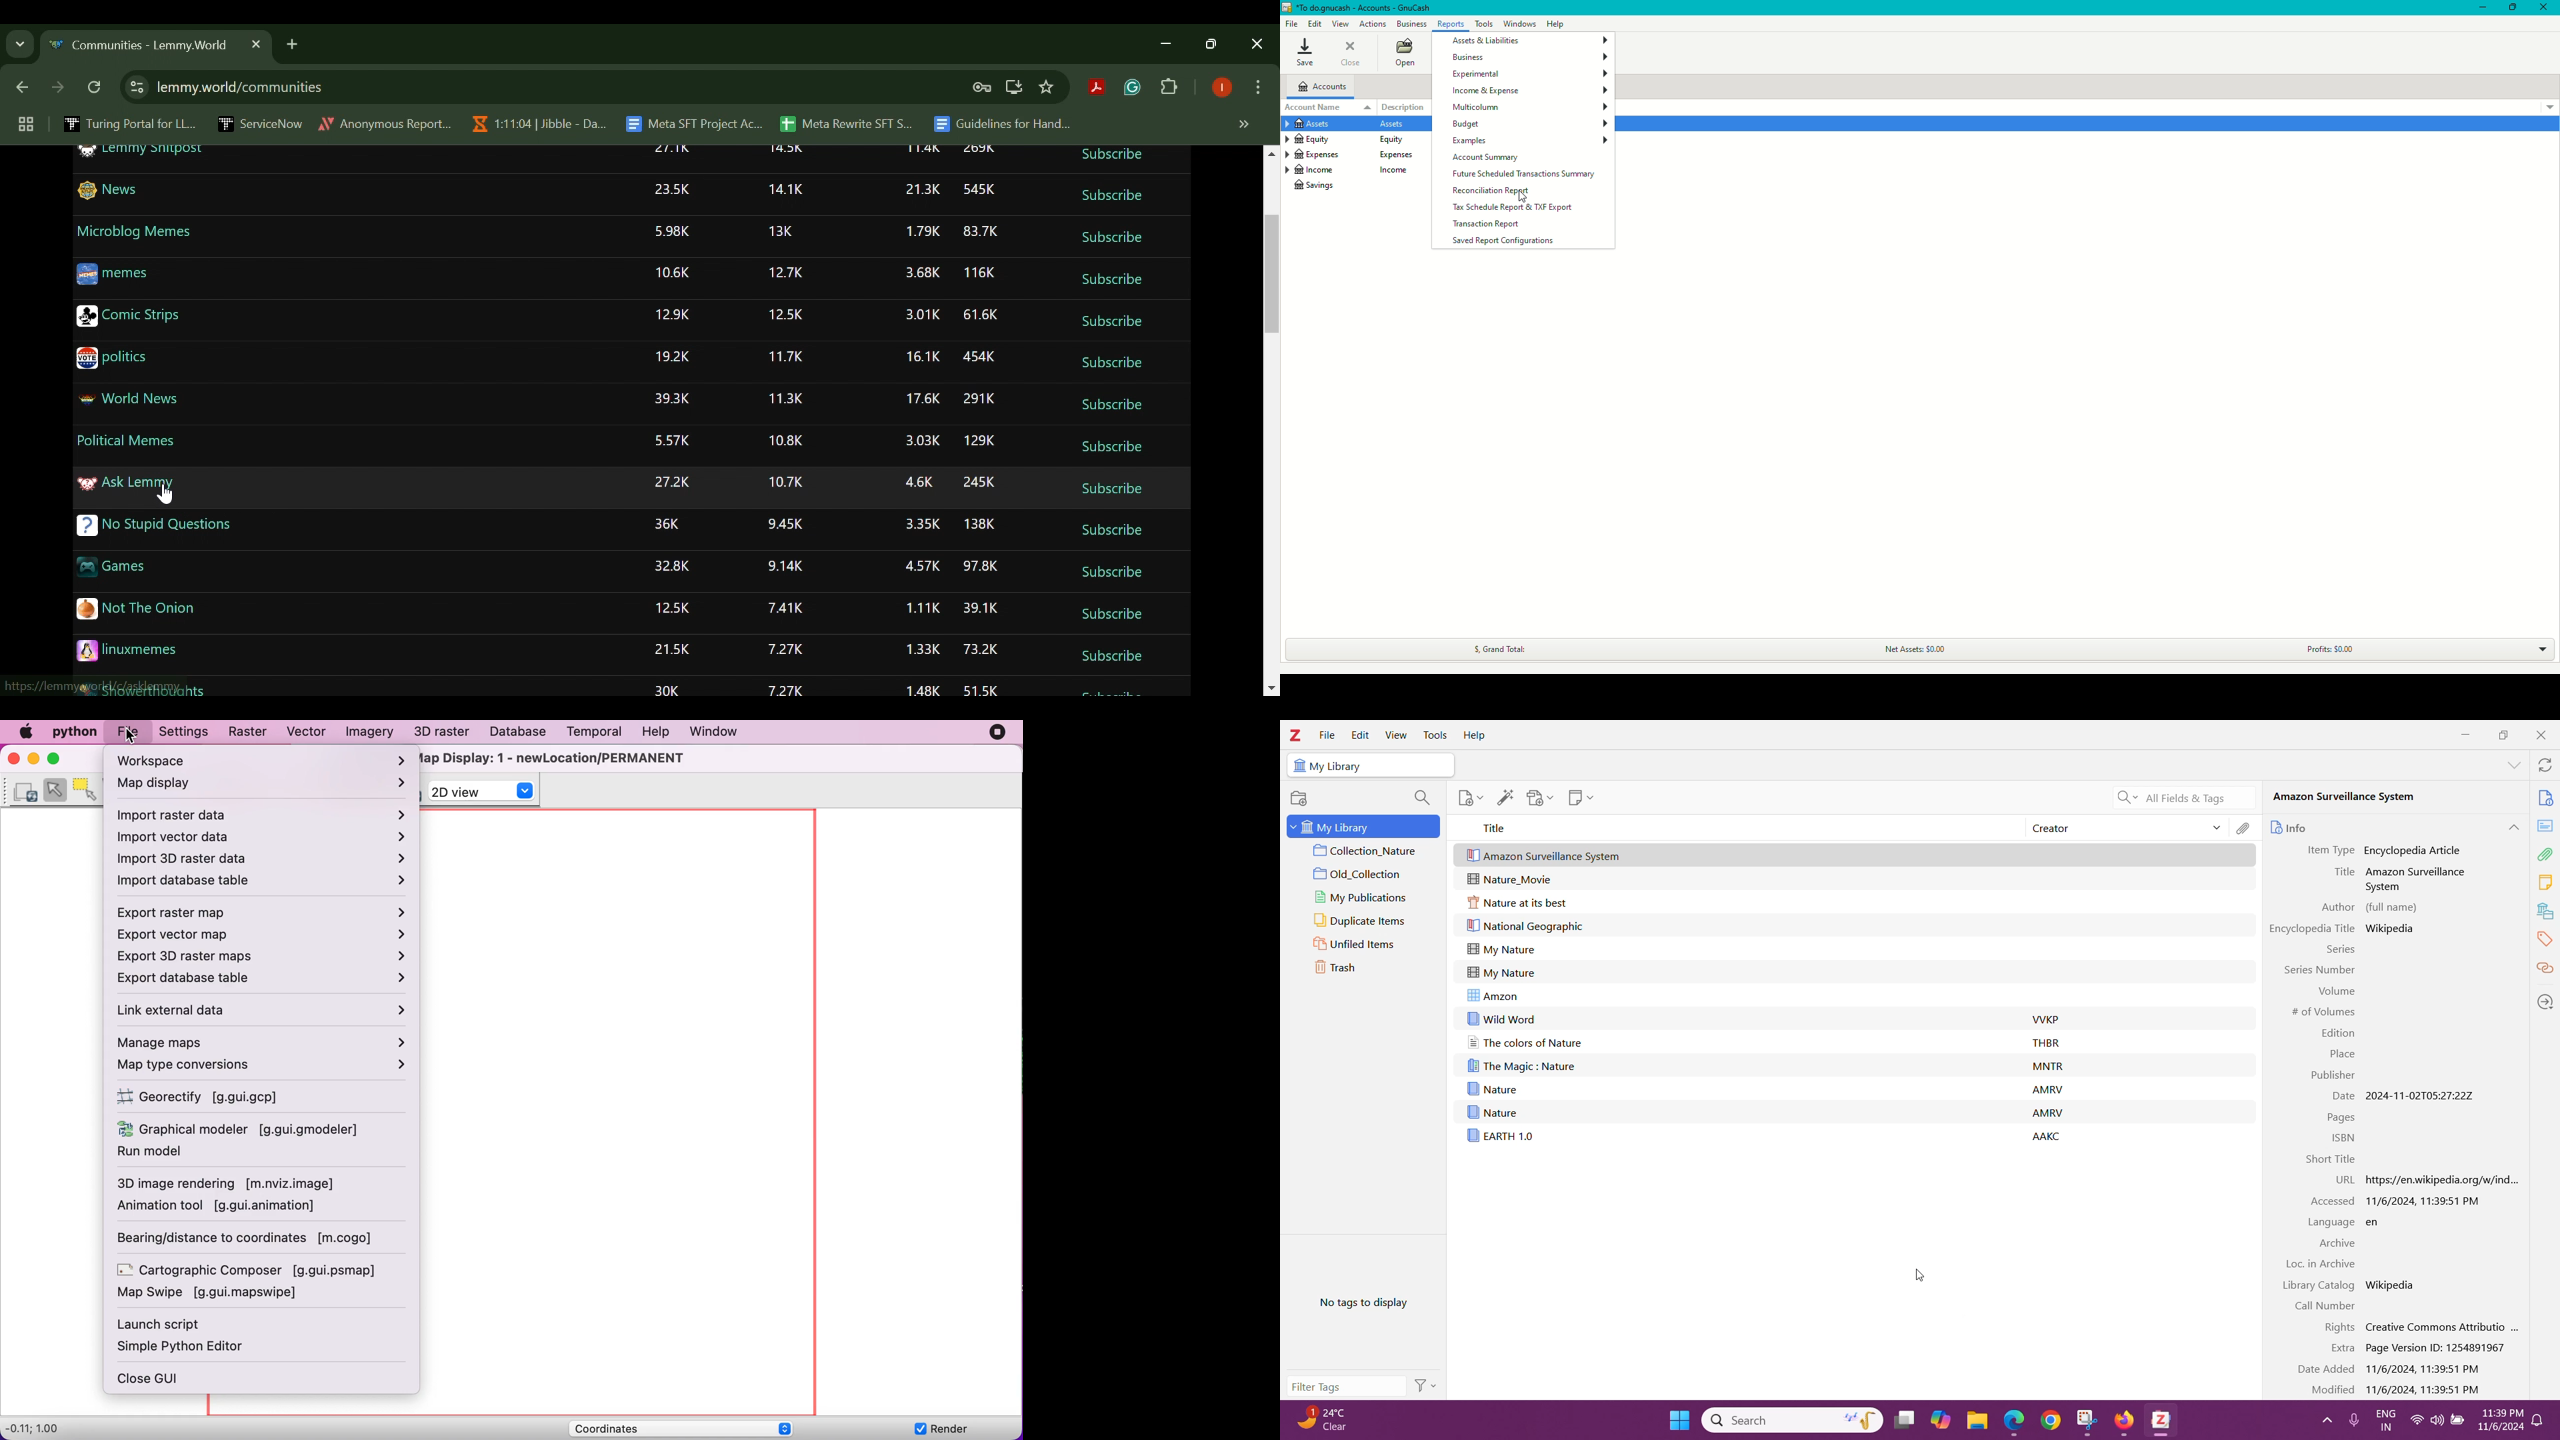 This screenshot has width=2576, height=1456. What do you see at coordinates (1977, 1421) in the screenshot?
I see `files` at bounding box center [1977, 1421].